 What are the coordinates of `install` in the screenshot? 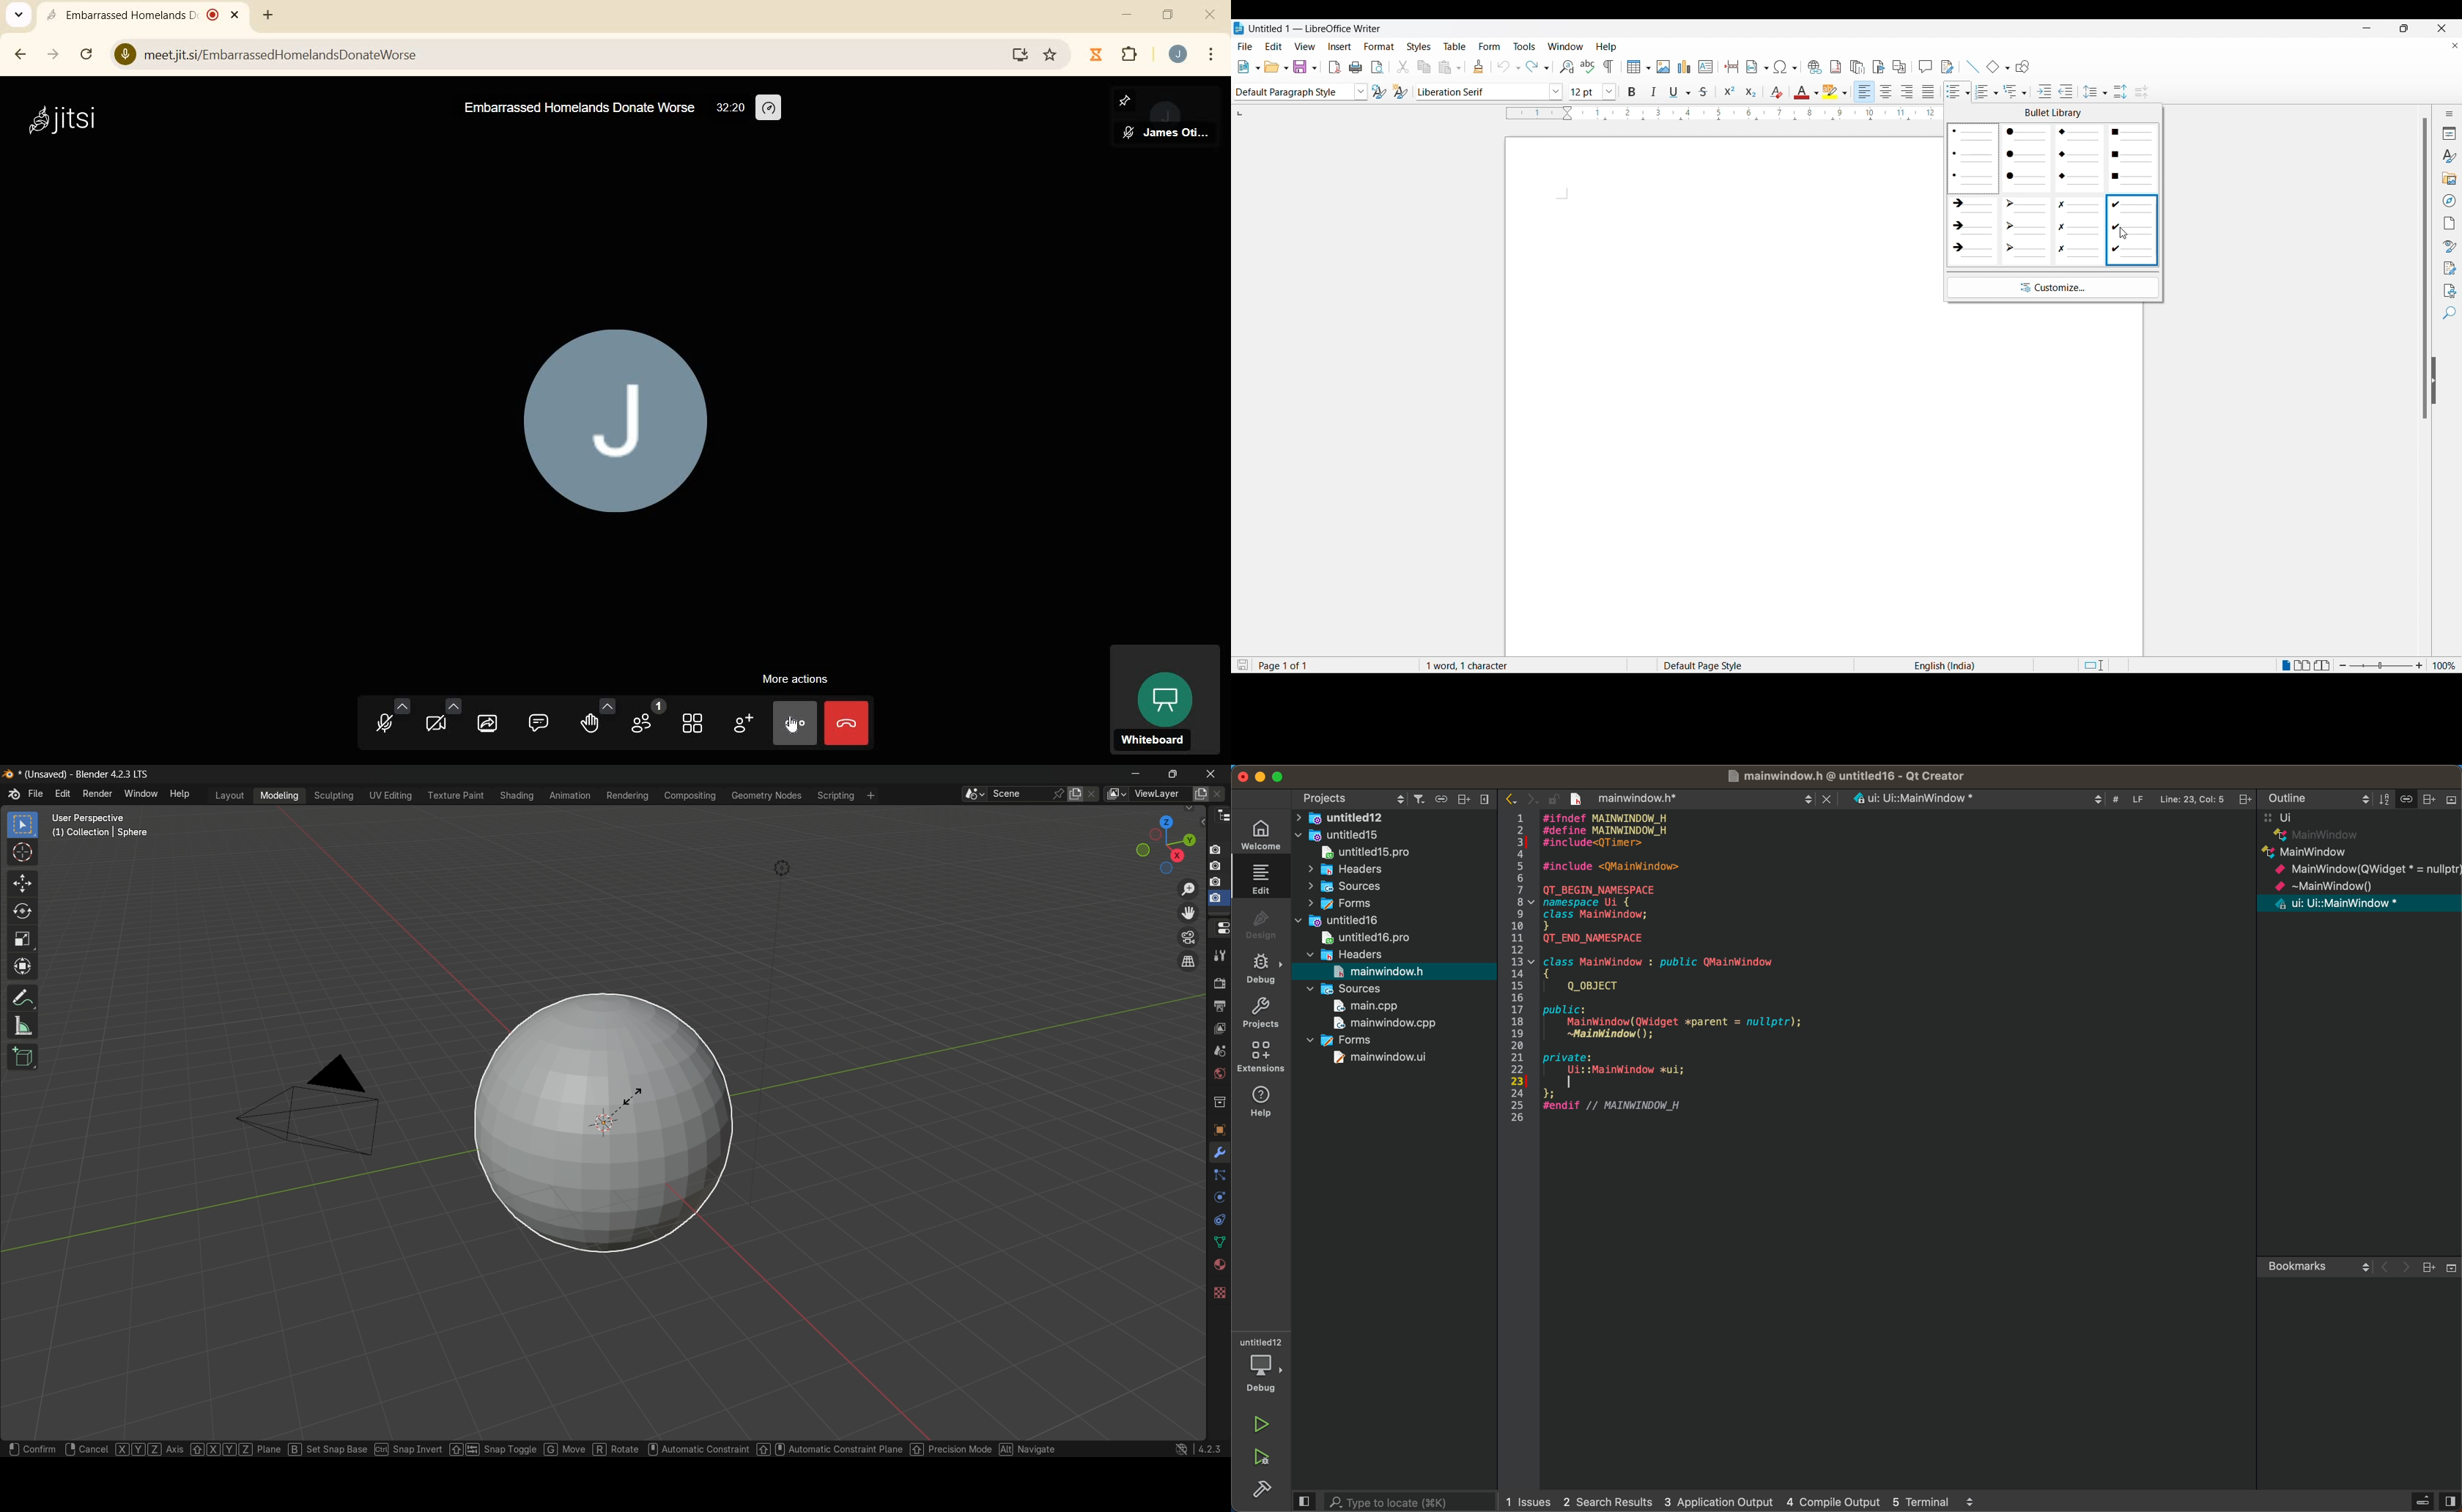 It's located at (1021, 55).